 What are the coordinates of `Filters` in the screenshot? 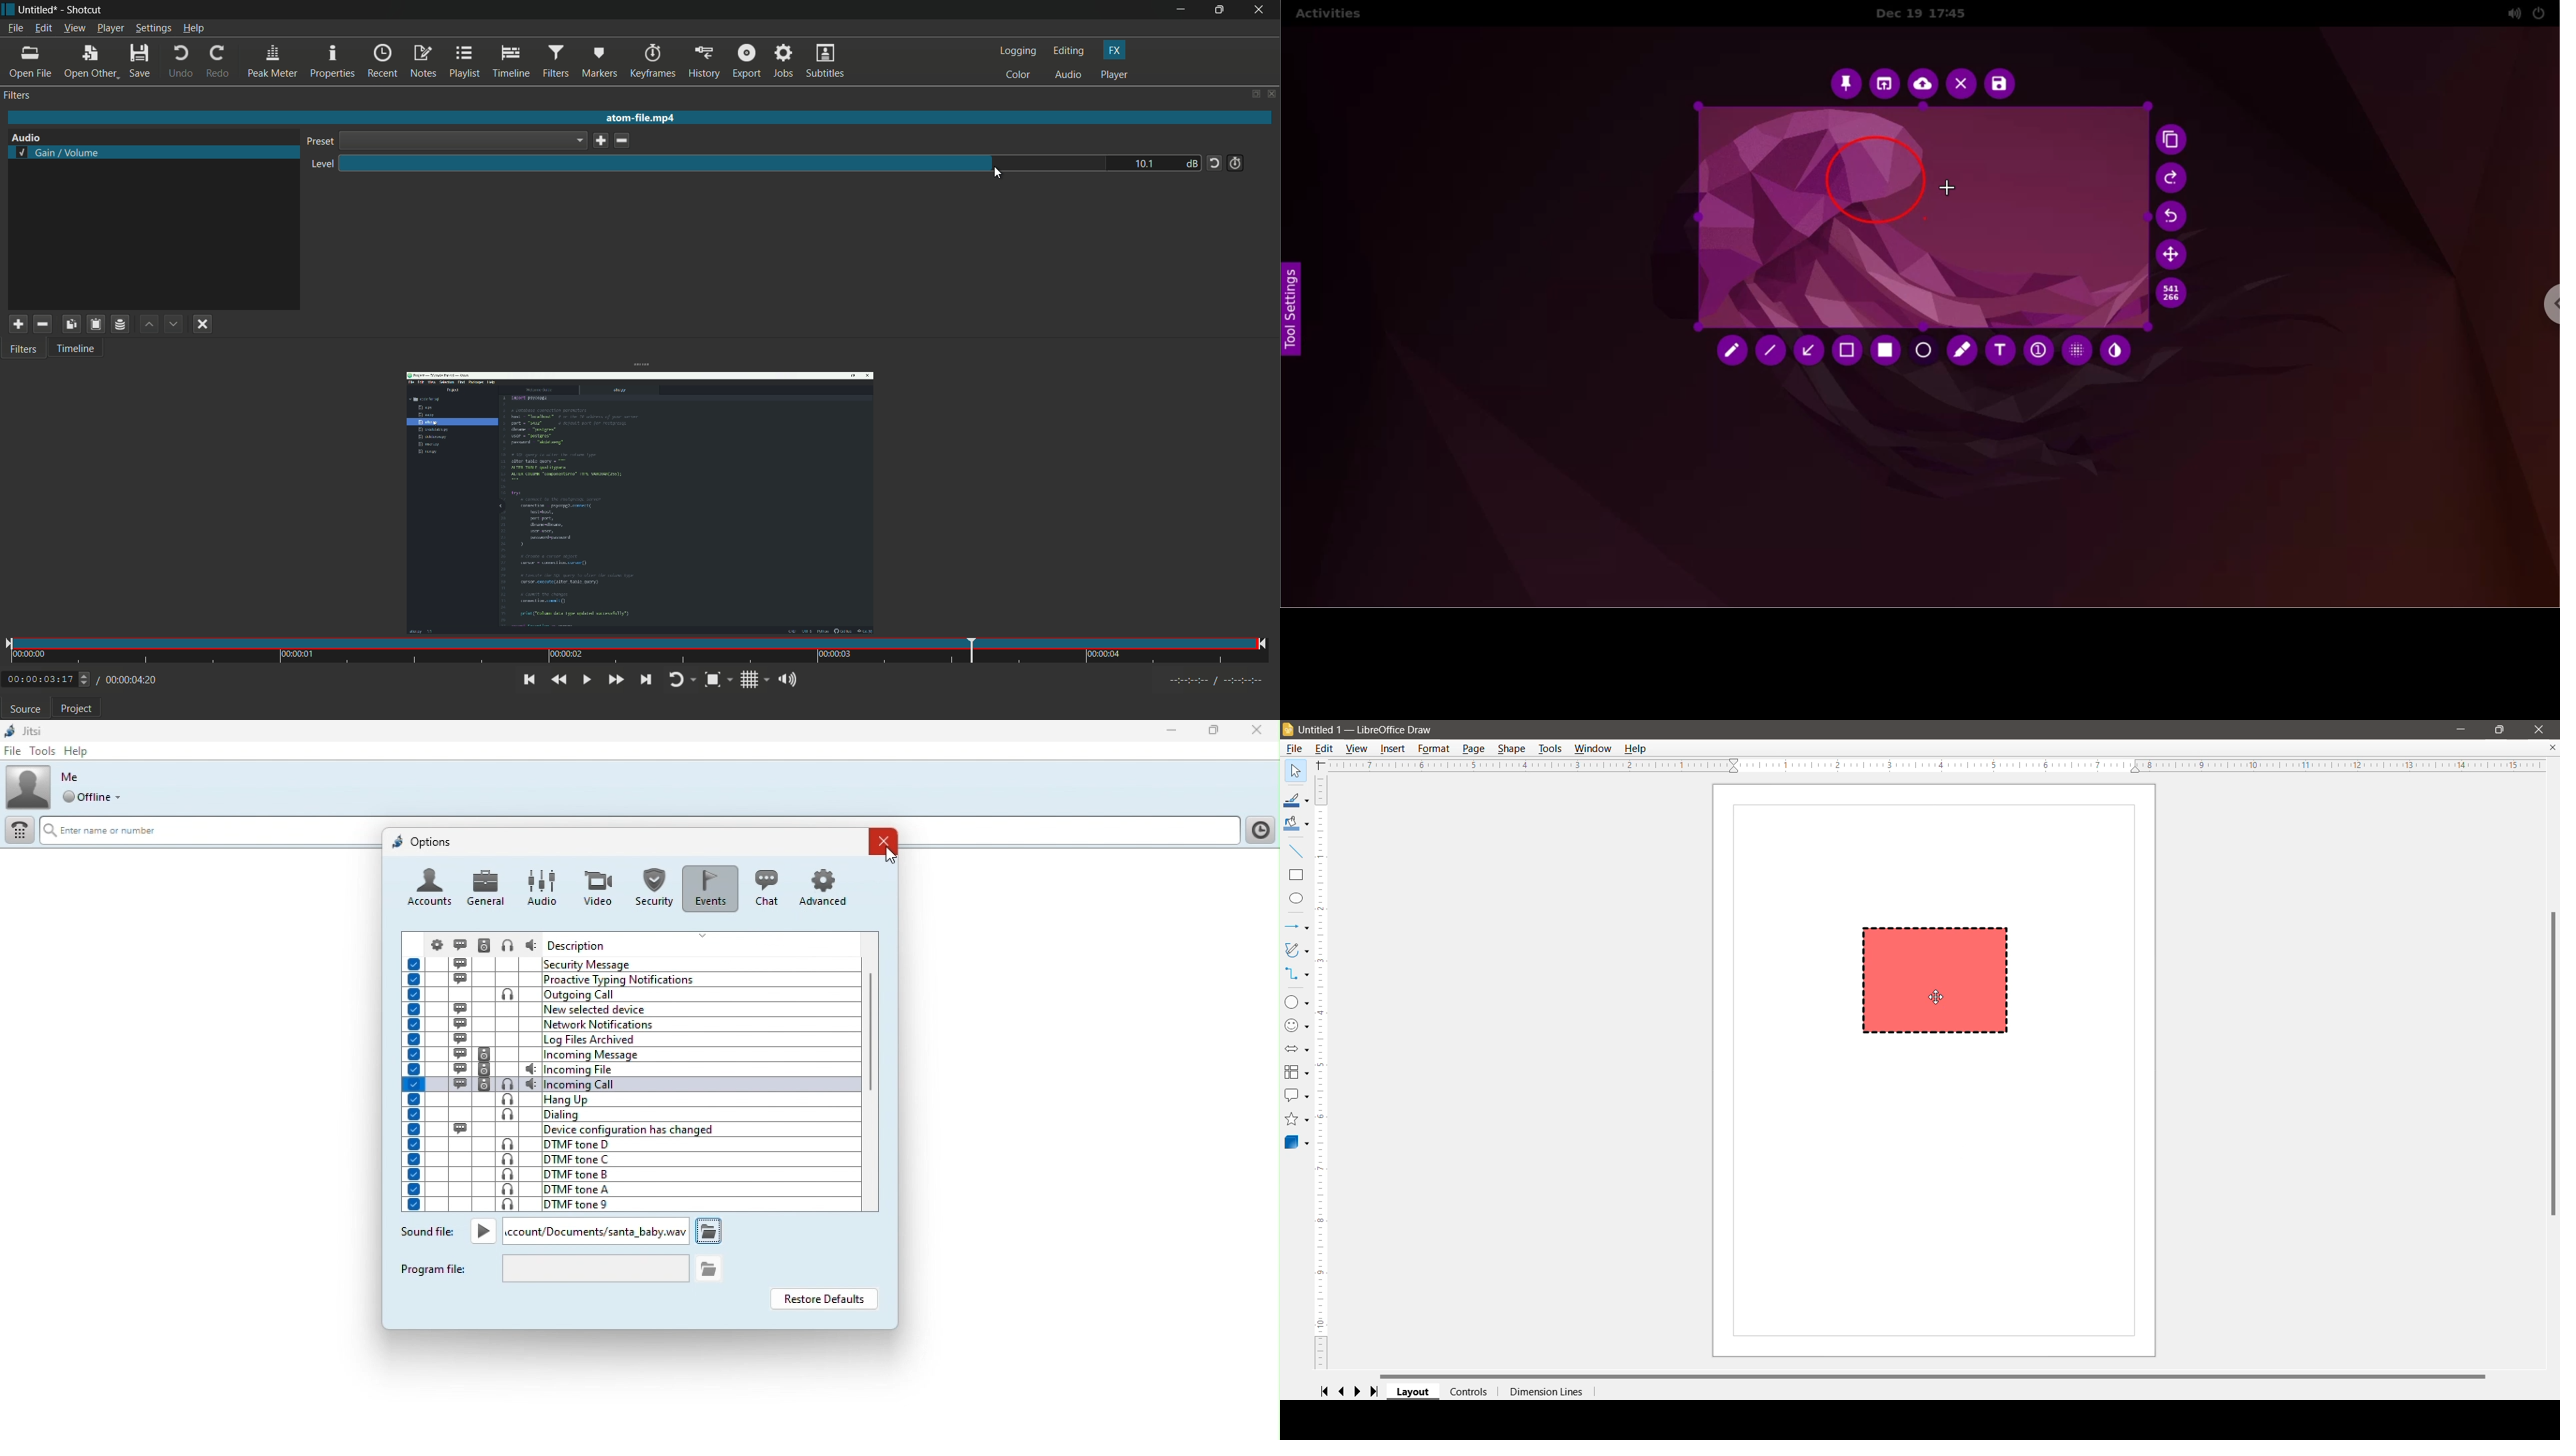 It's located at (25, 351).